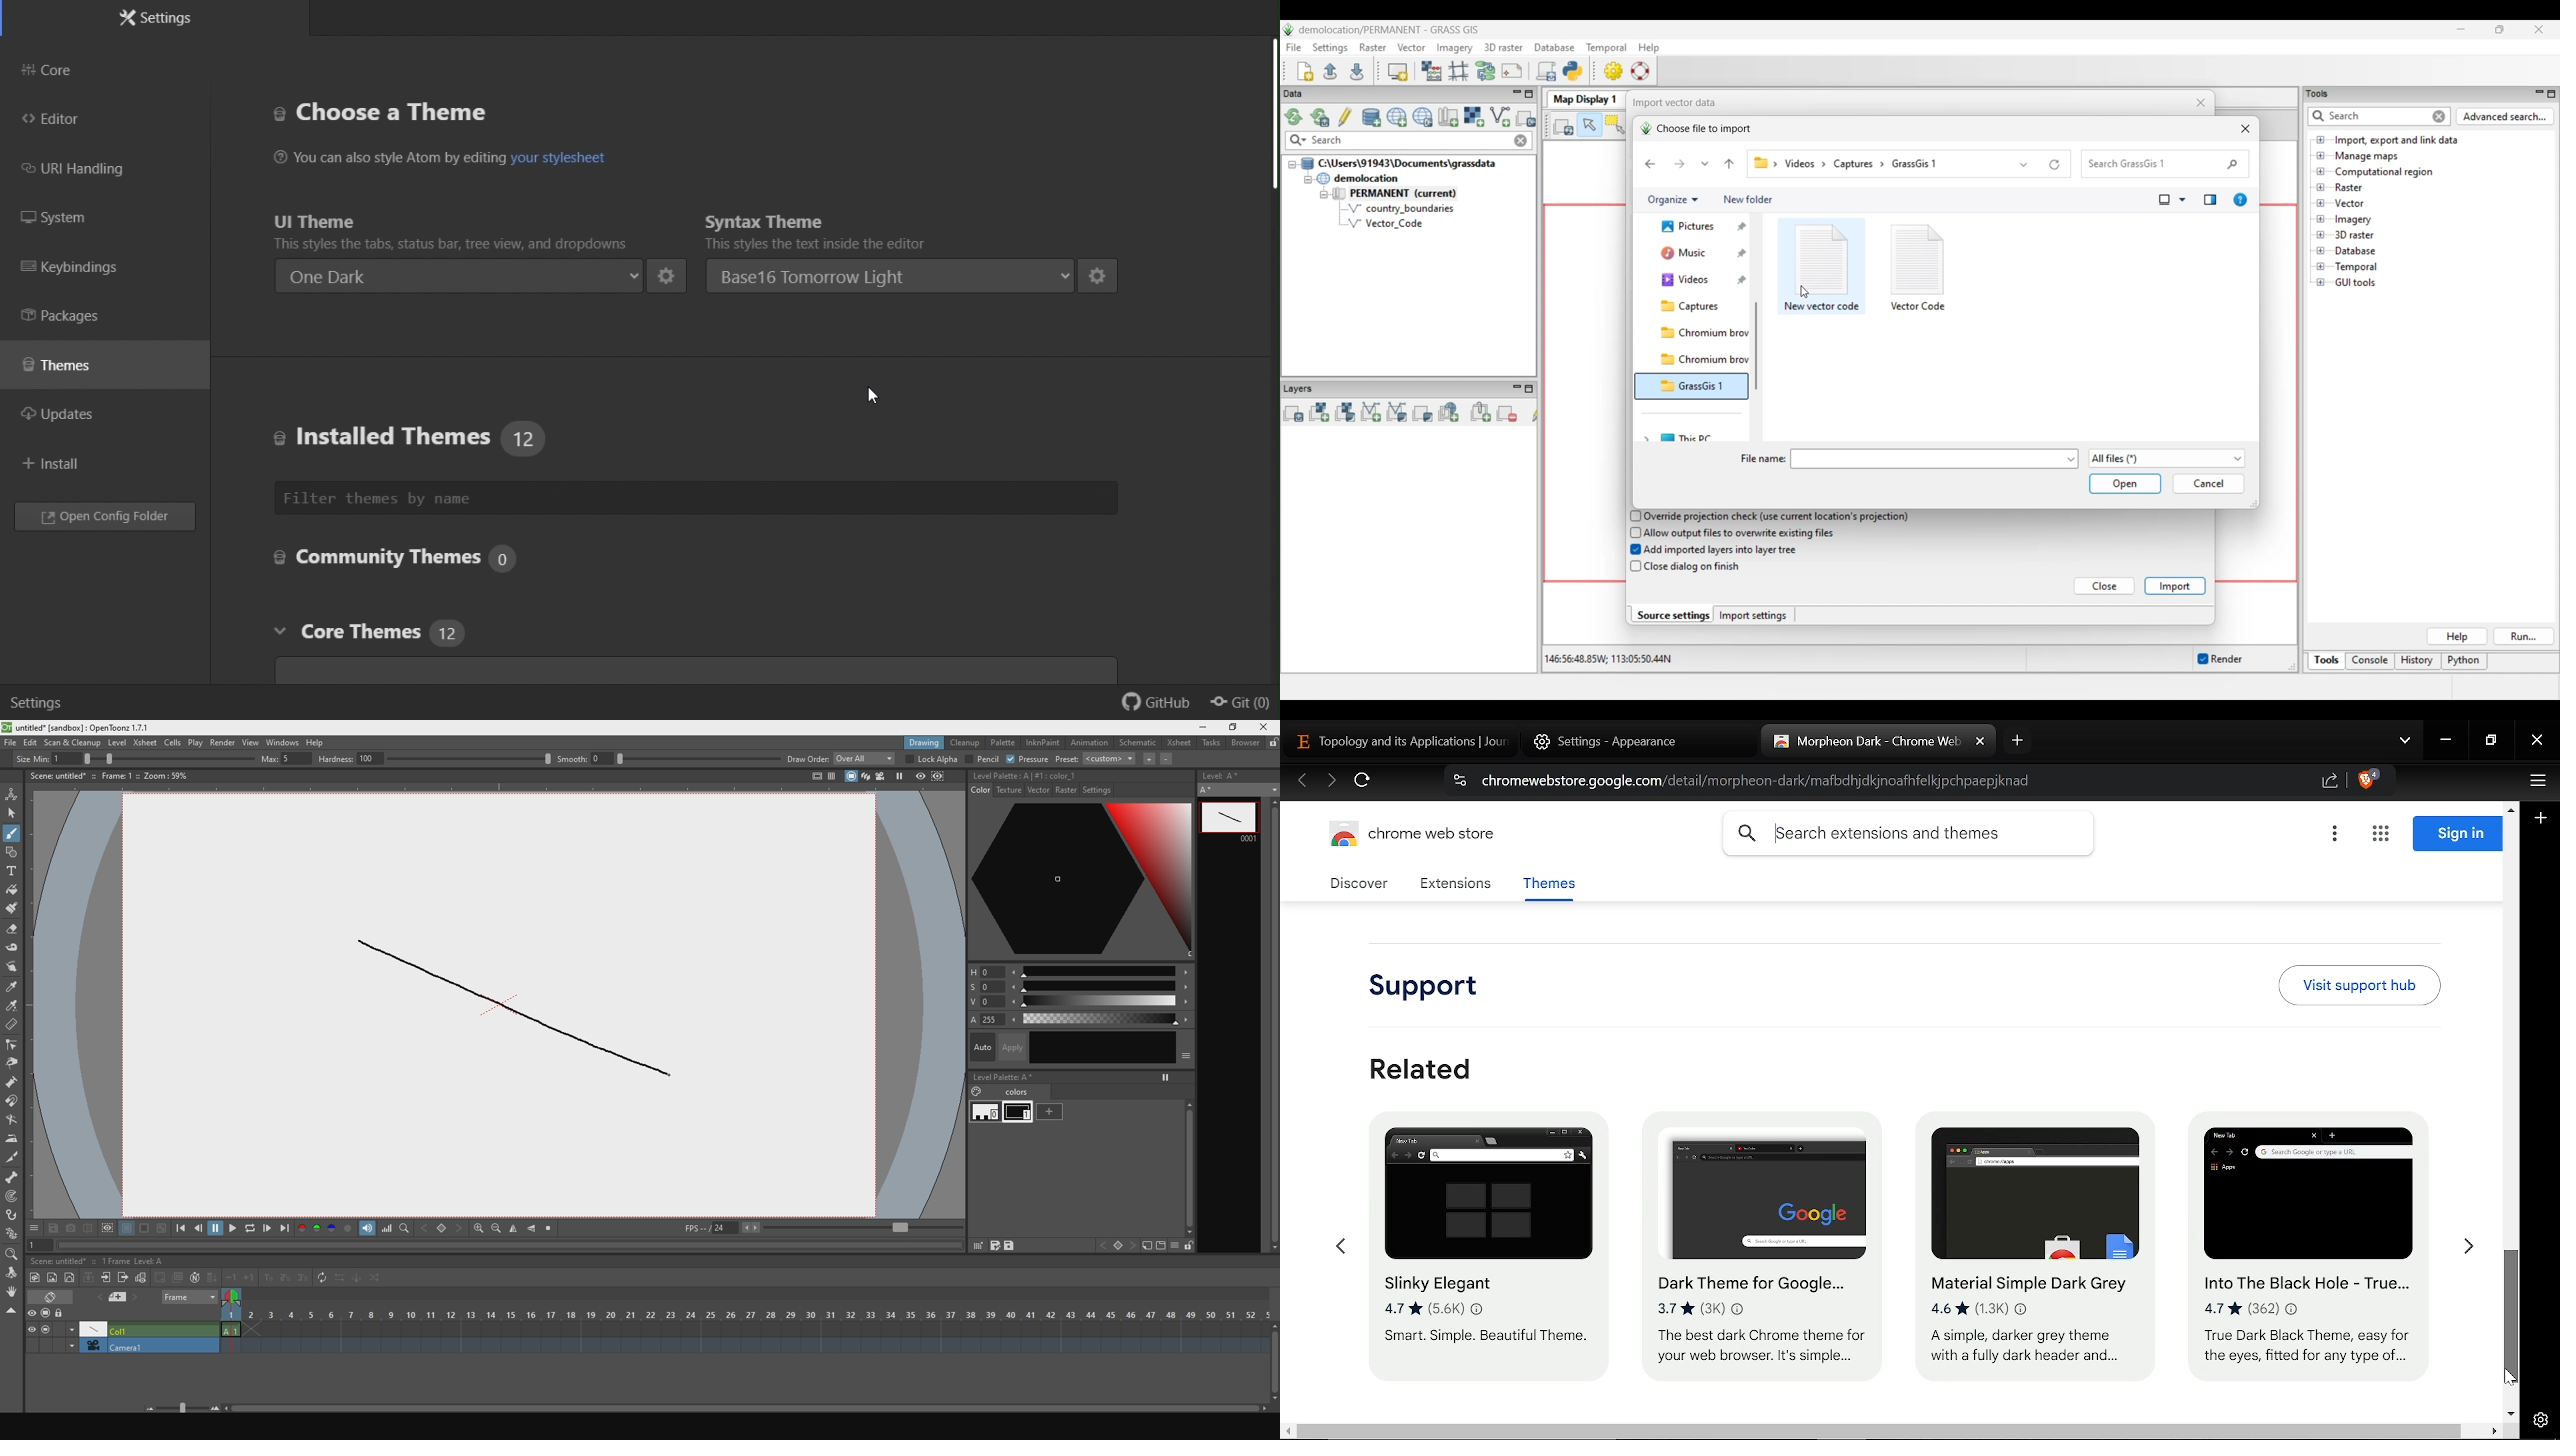 The image size is (2576, 1456). Describe the element at coordinates (981, 1113) in the screenshot. I see `white` at that location.